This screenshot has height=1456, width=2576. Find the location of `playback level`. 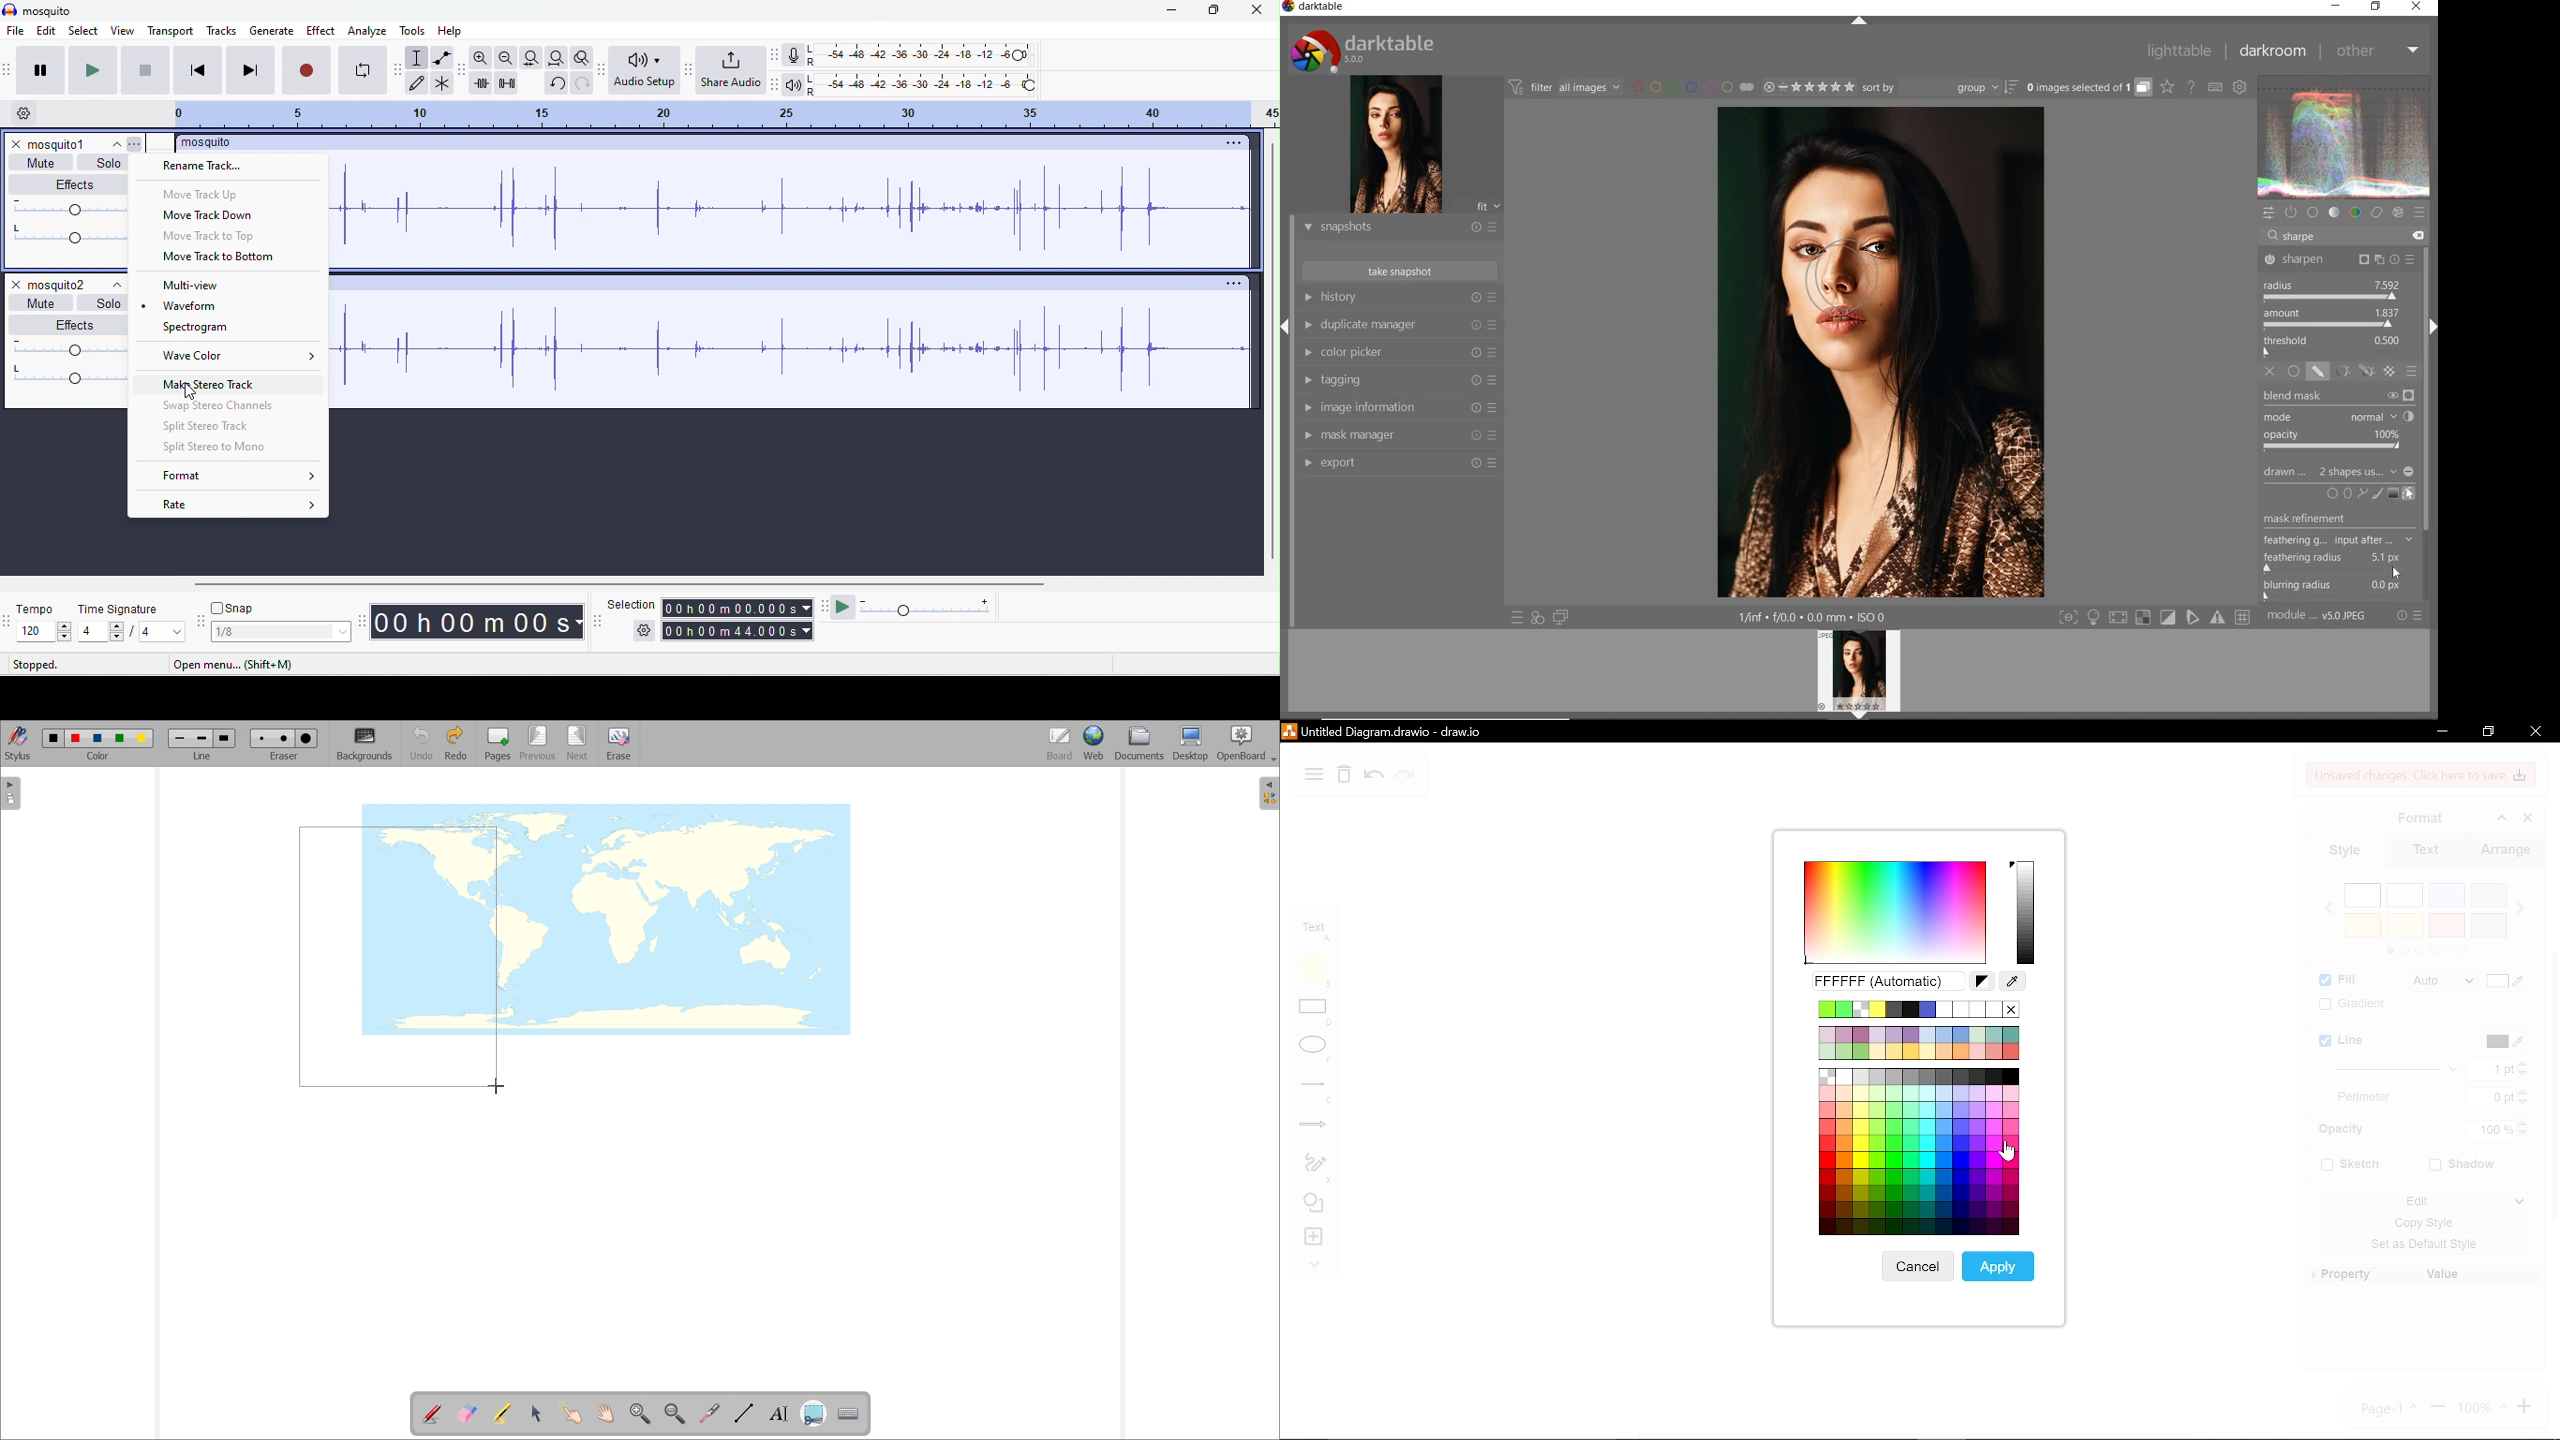

playback level is located at coordinates (922, 83).